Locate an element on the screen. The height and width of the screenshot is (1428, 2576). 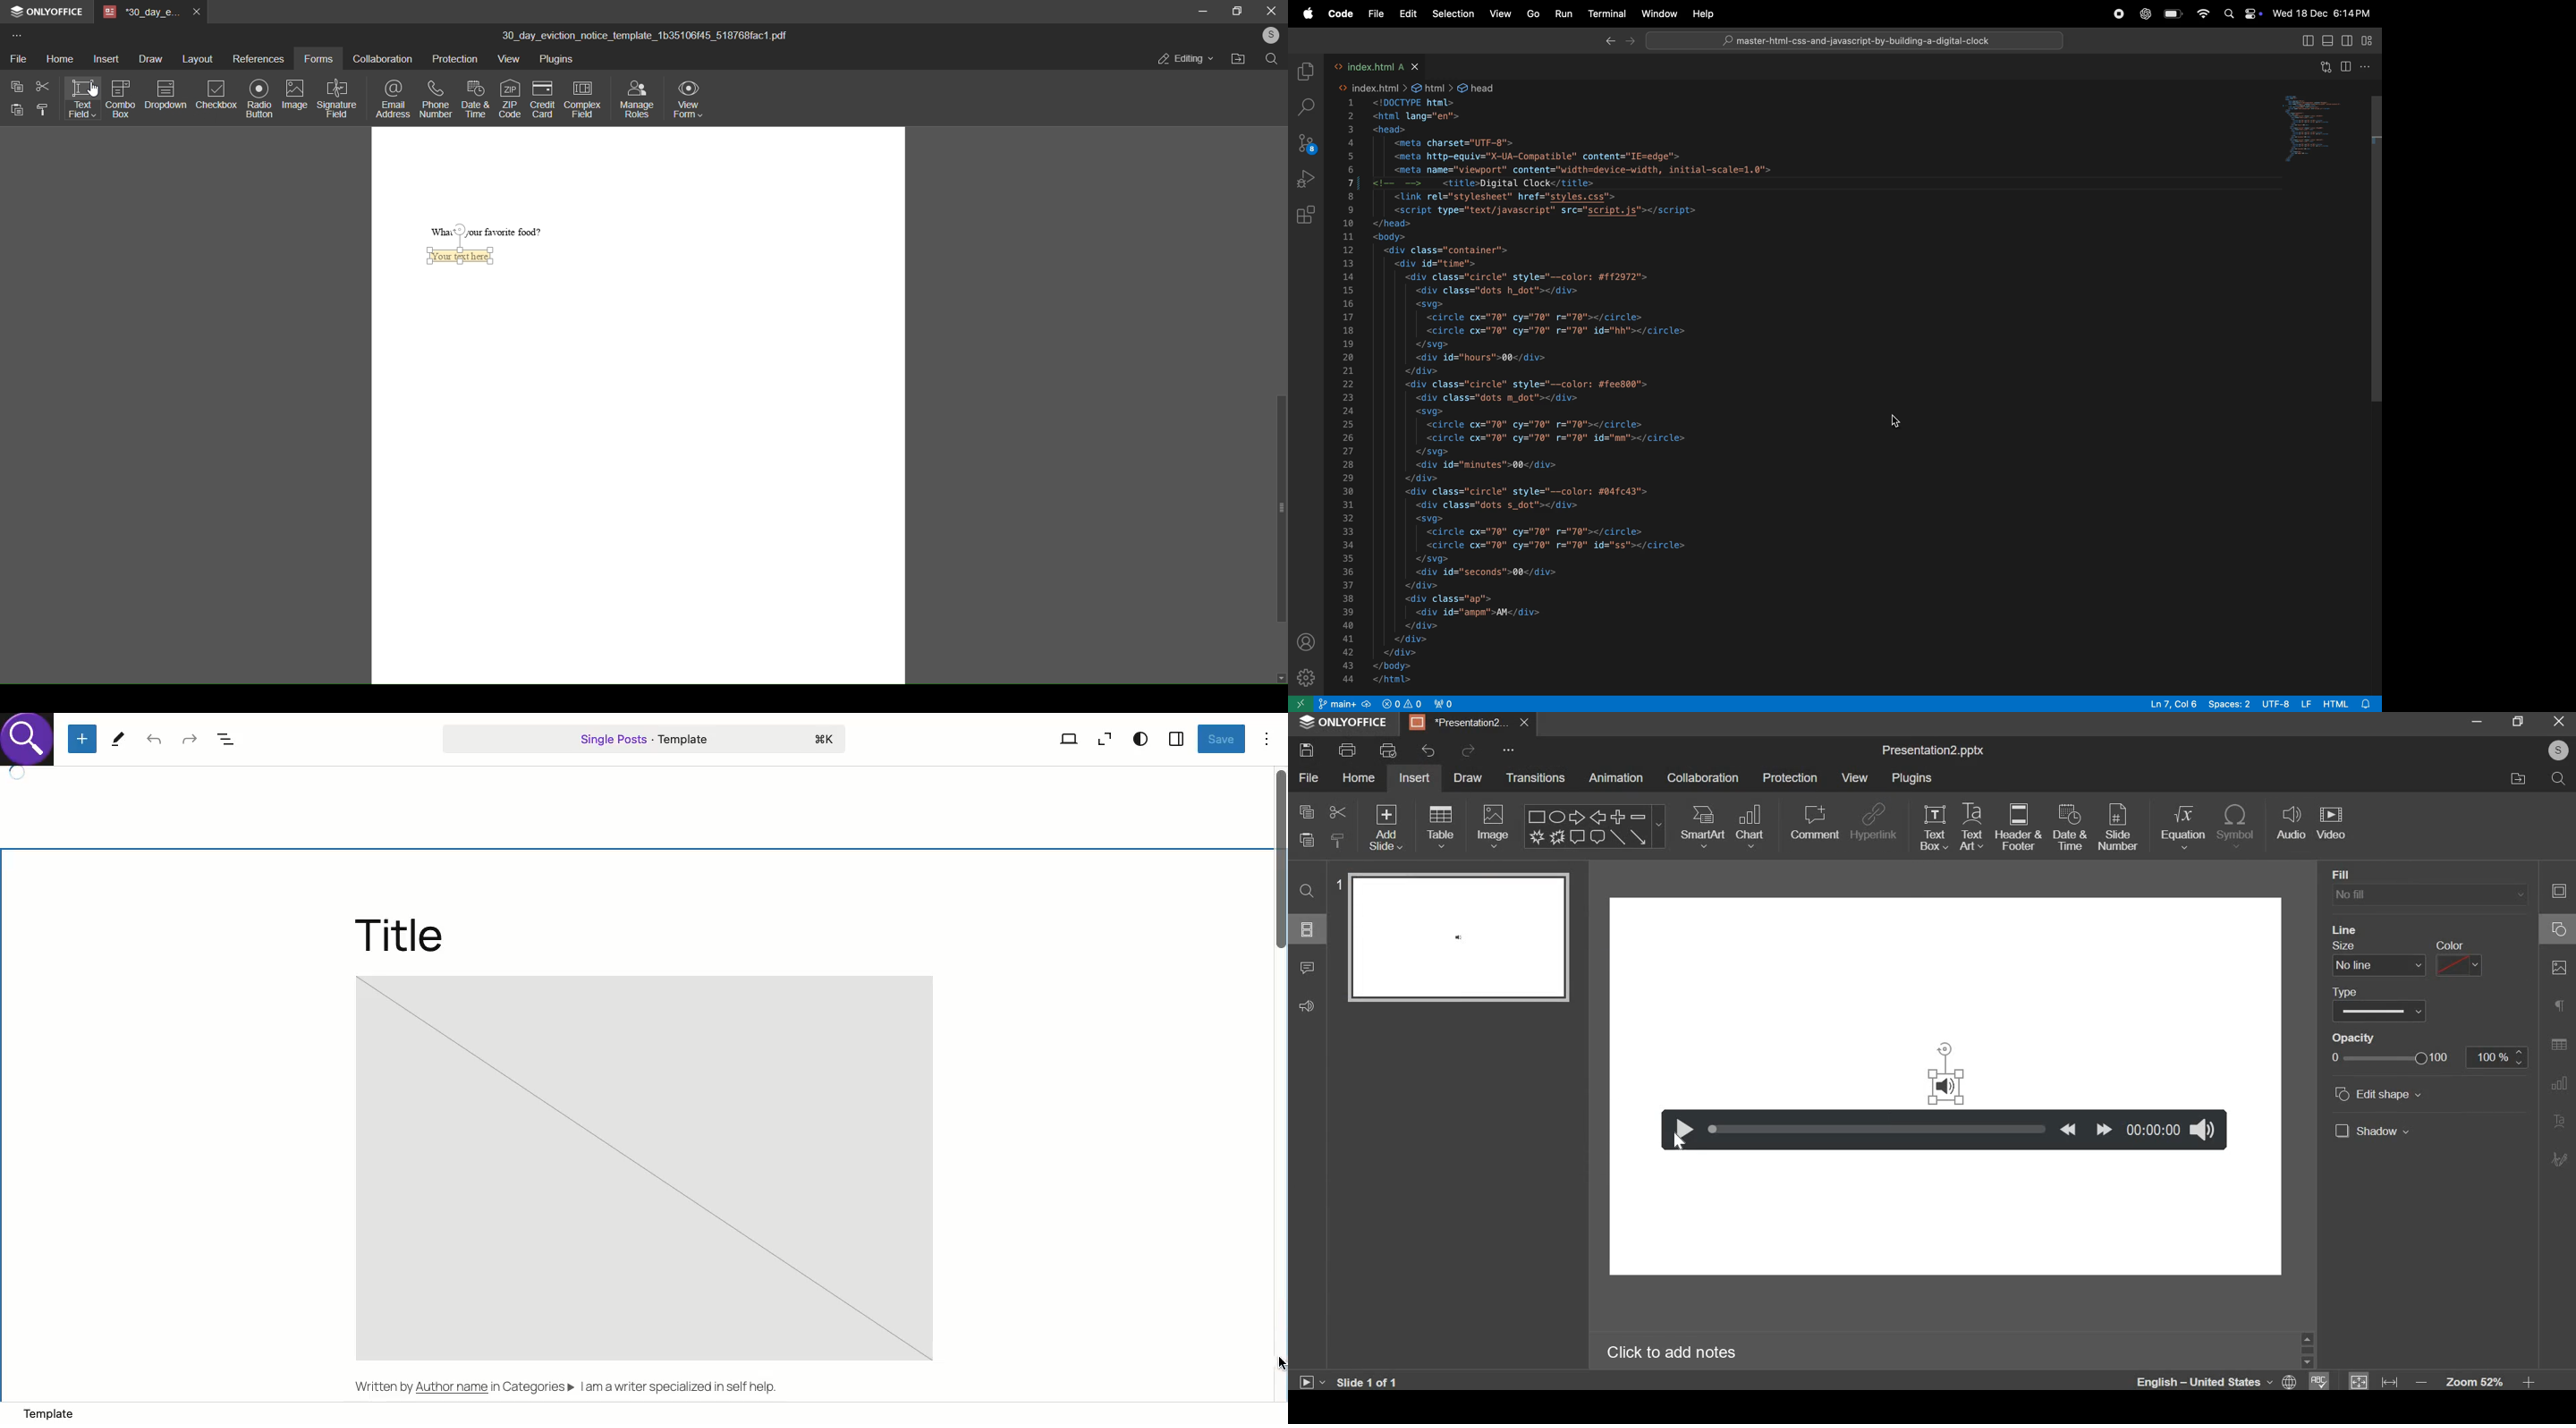
animation is located at coordinates (1616, 779).